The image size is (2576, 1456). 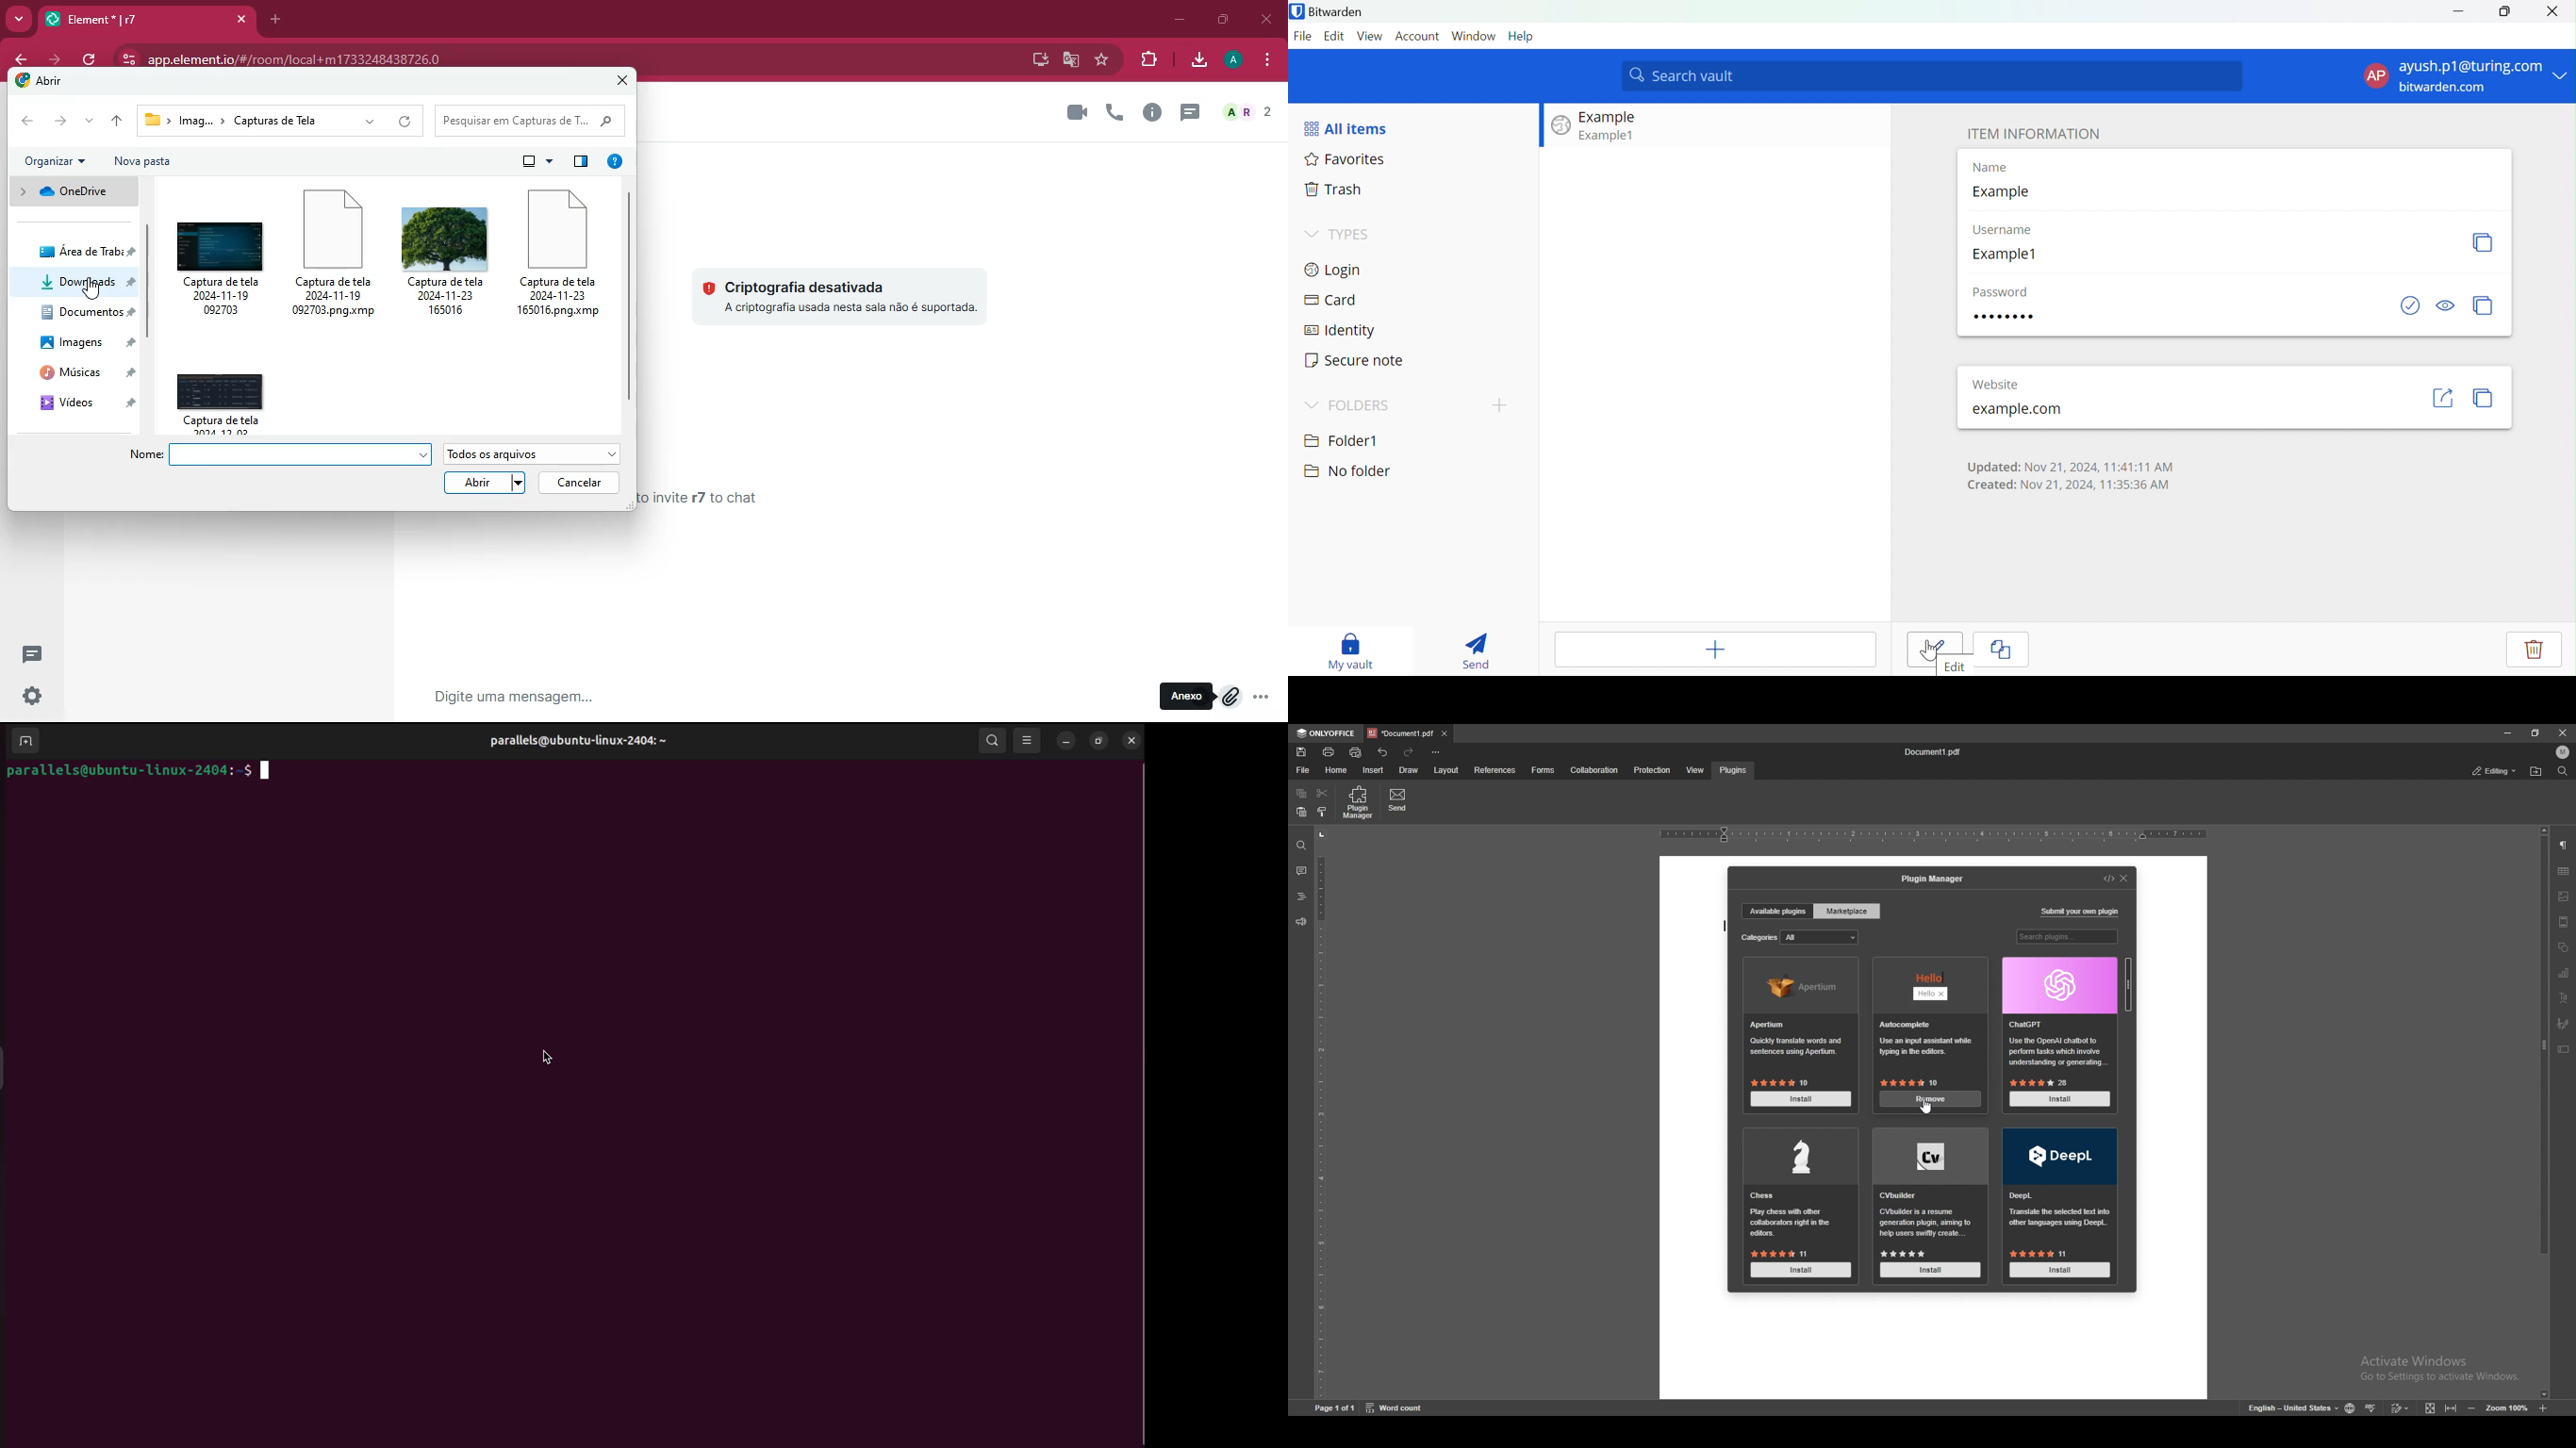 What do you see at coordinates (2429, 1407) in the screenshot?
I see `fit to screen` at bounding box center [2429, 1407].